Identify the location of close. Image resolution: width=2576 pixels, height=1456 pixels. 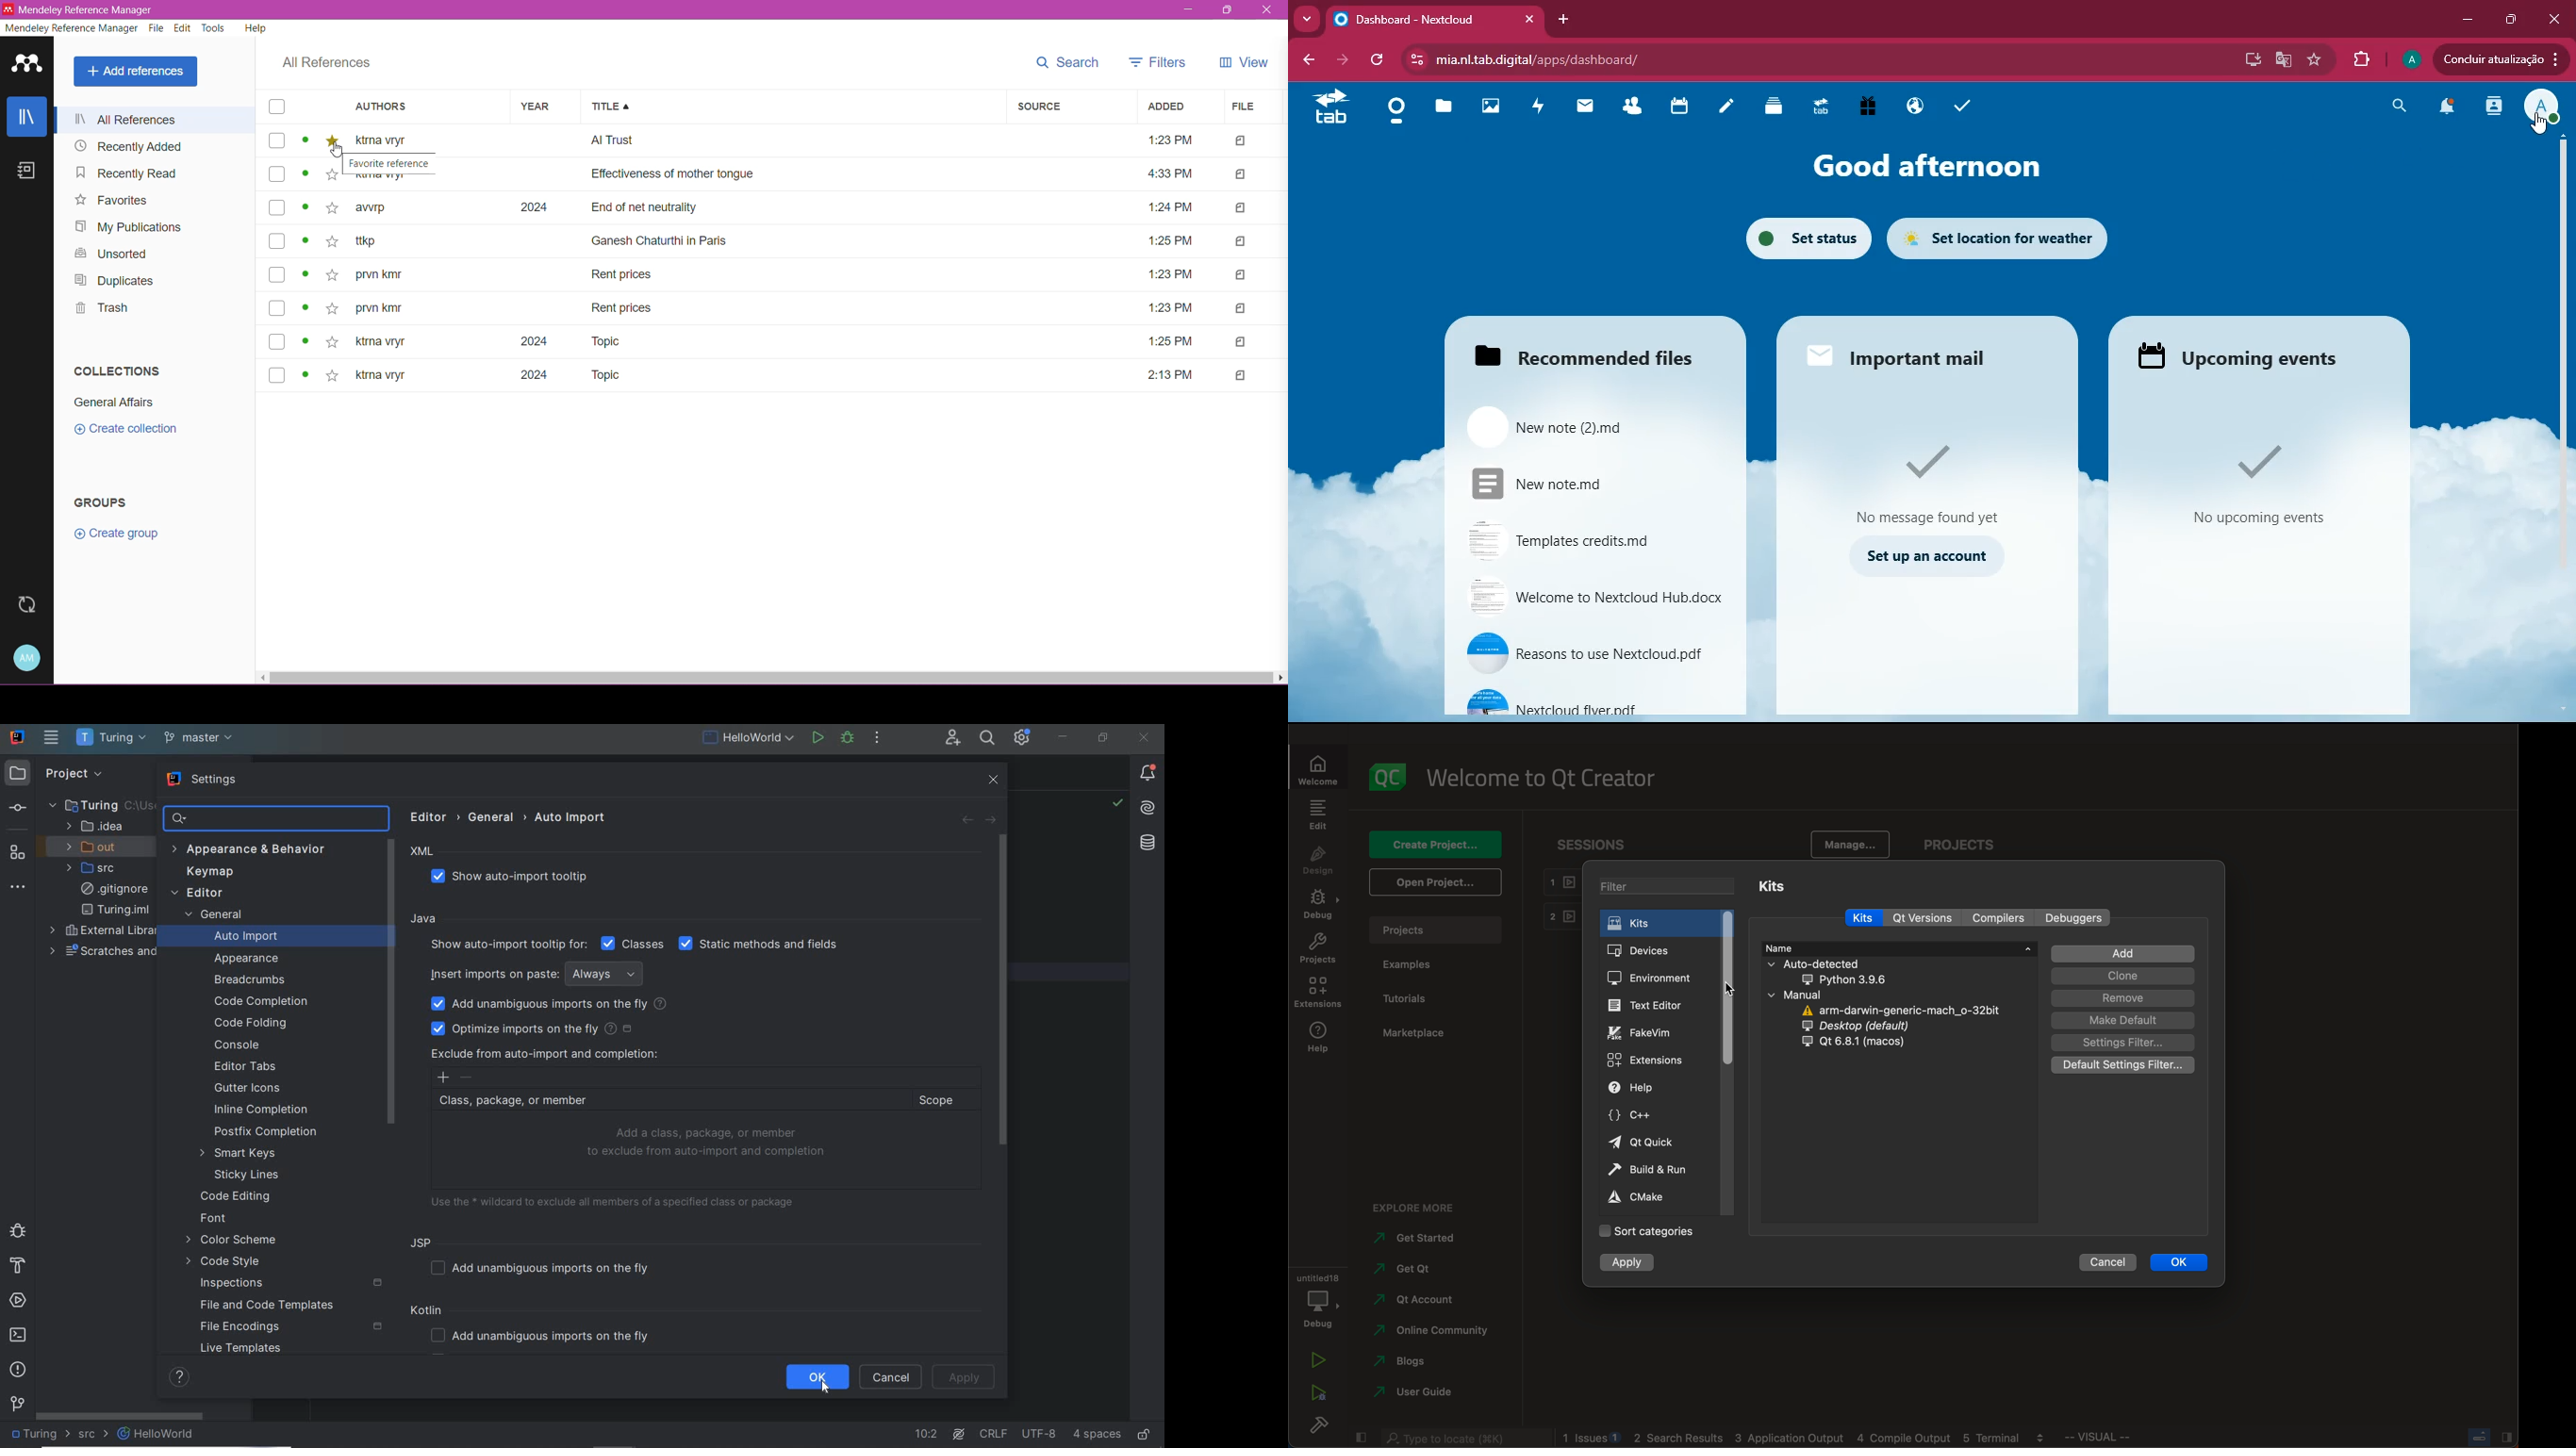
(2552, 19).